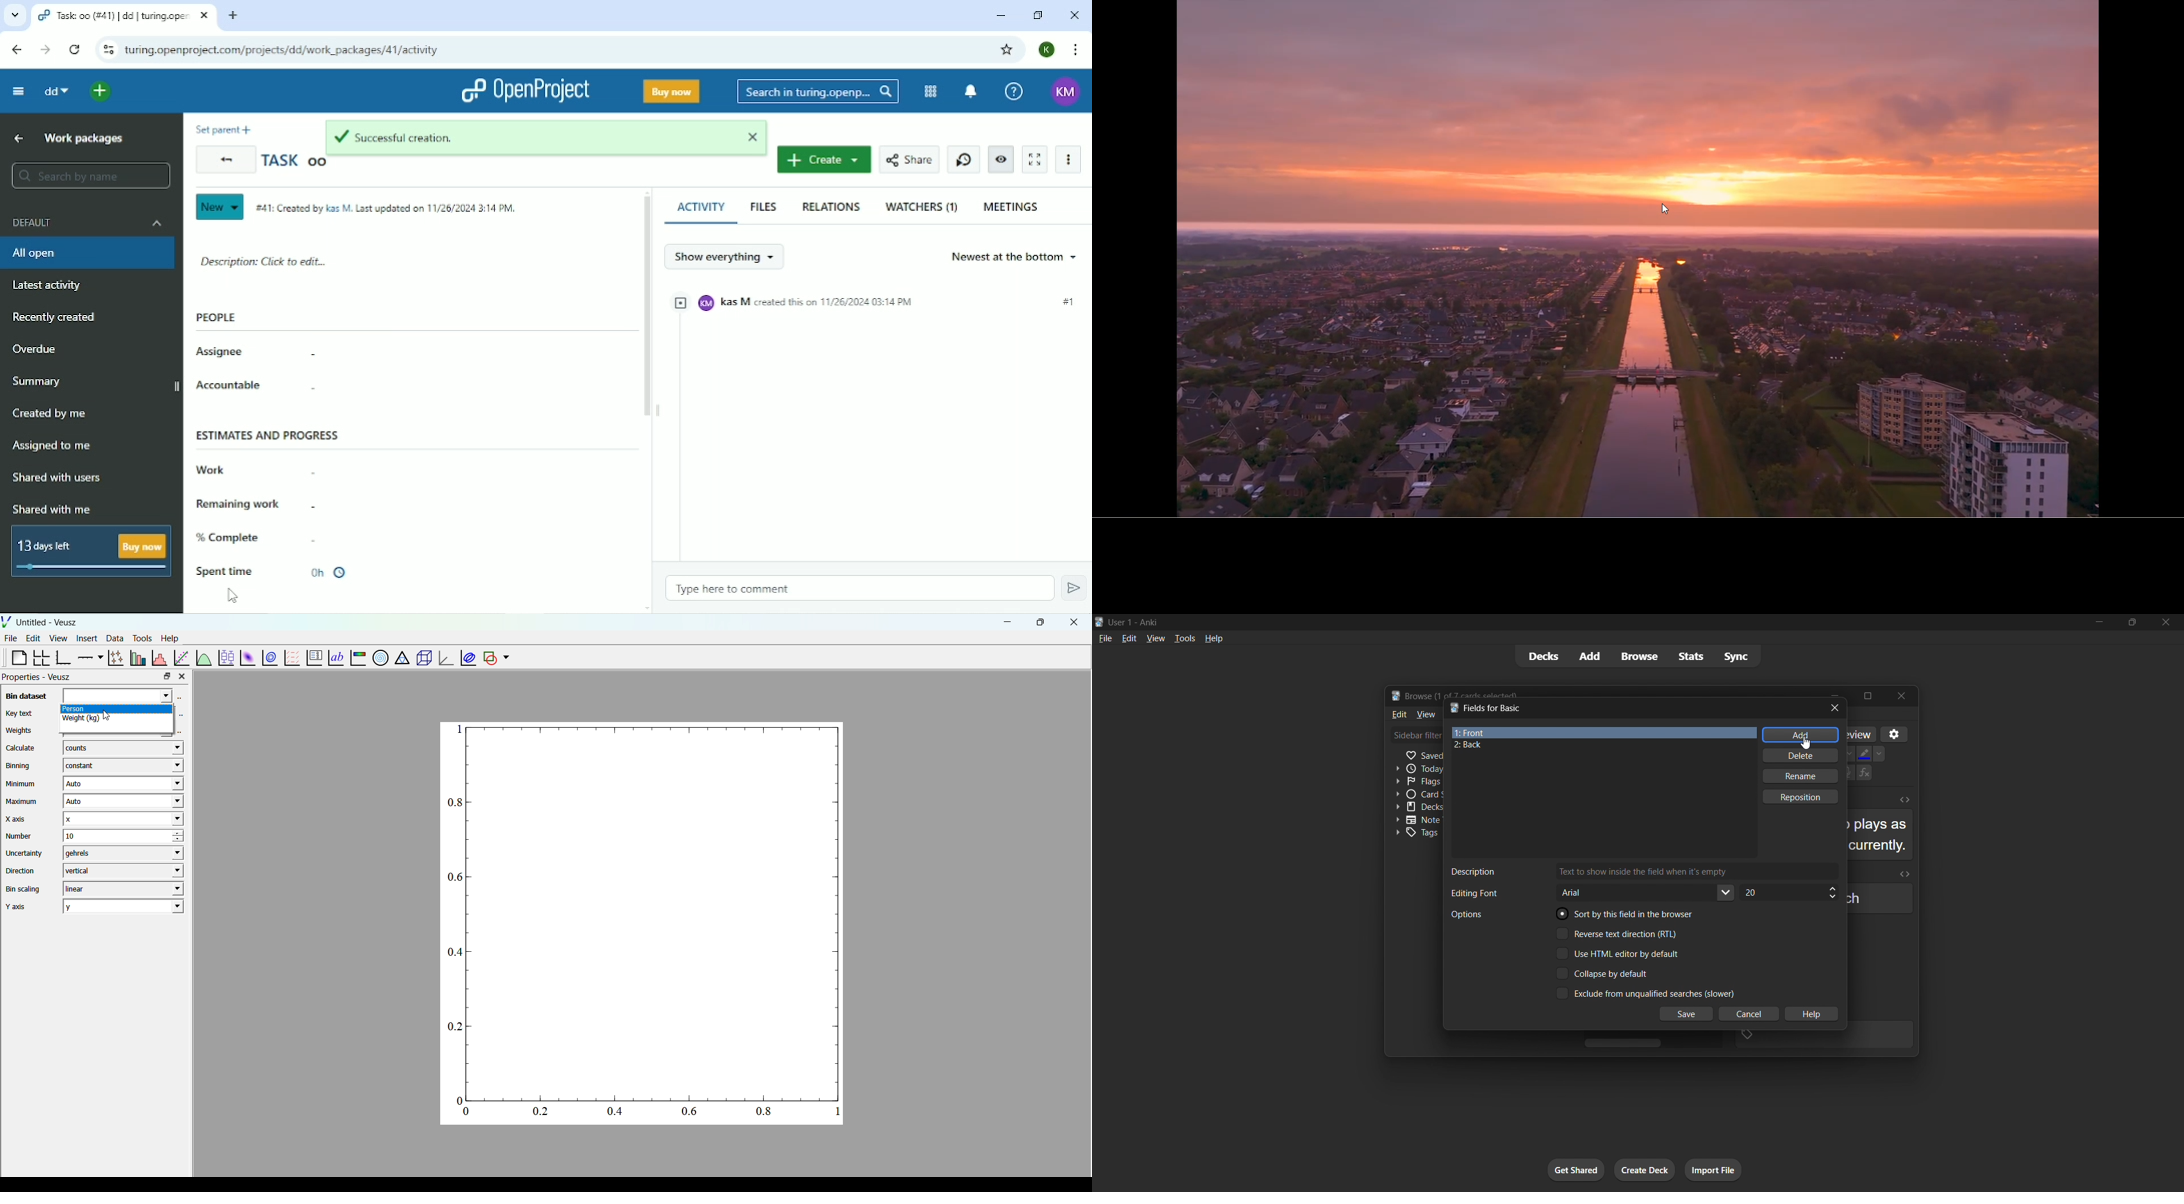  What do you see at coordinates (1105, 638) in the screenshot?
I see `file` at bounding box center [1105, 638].